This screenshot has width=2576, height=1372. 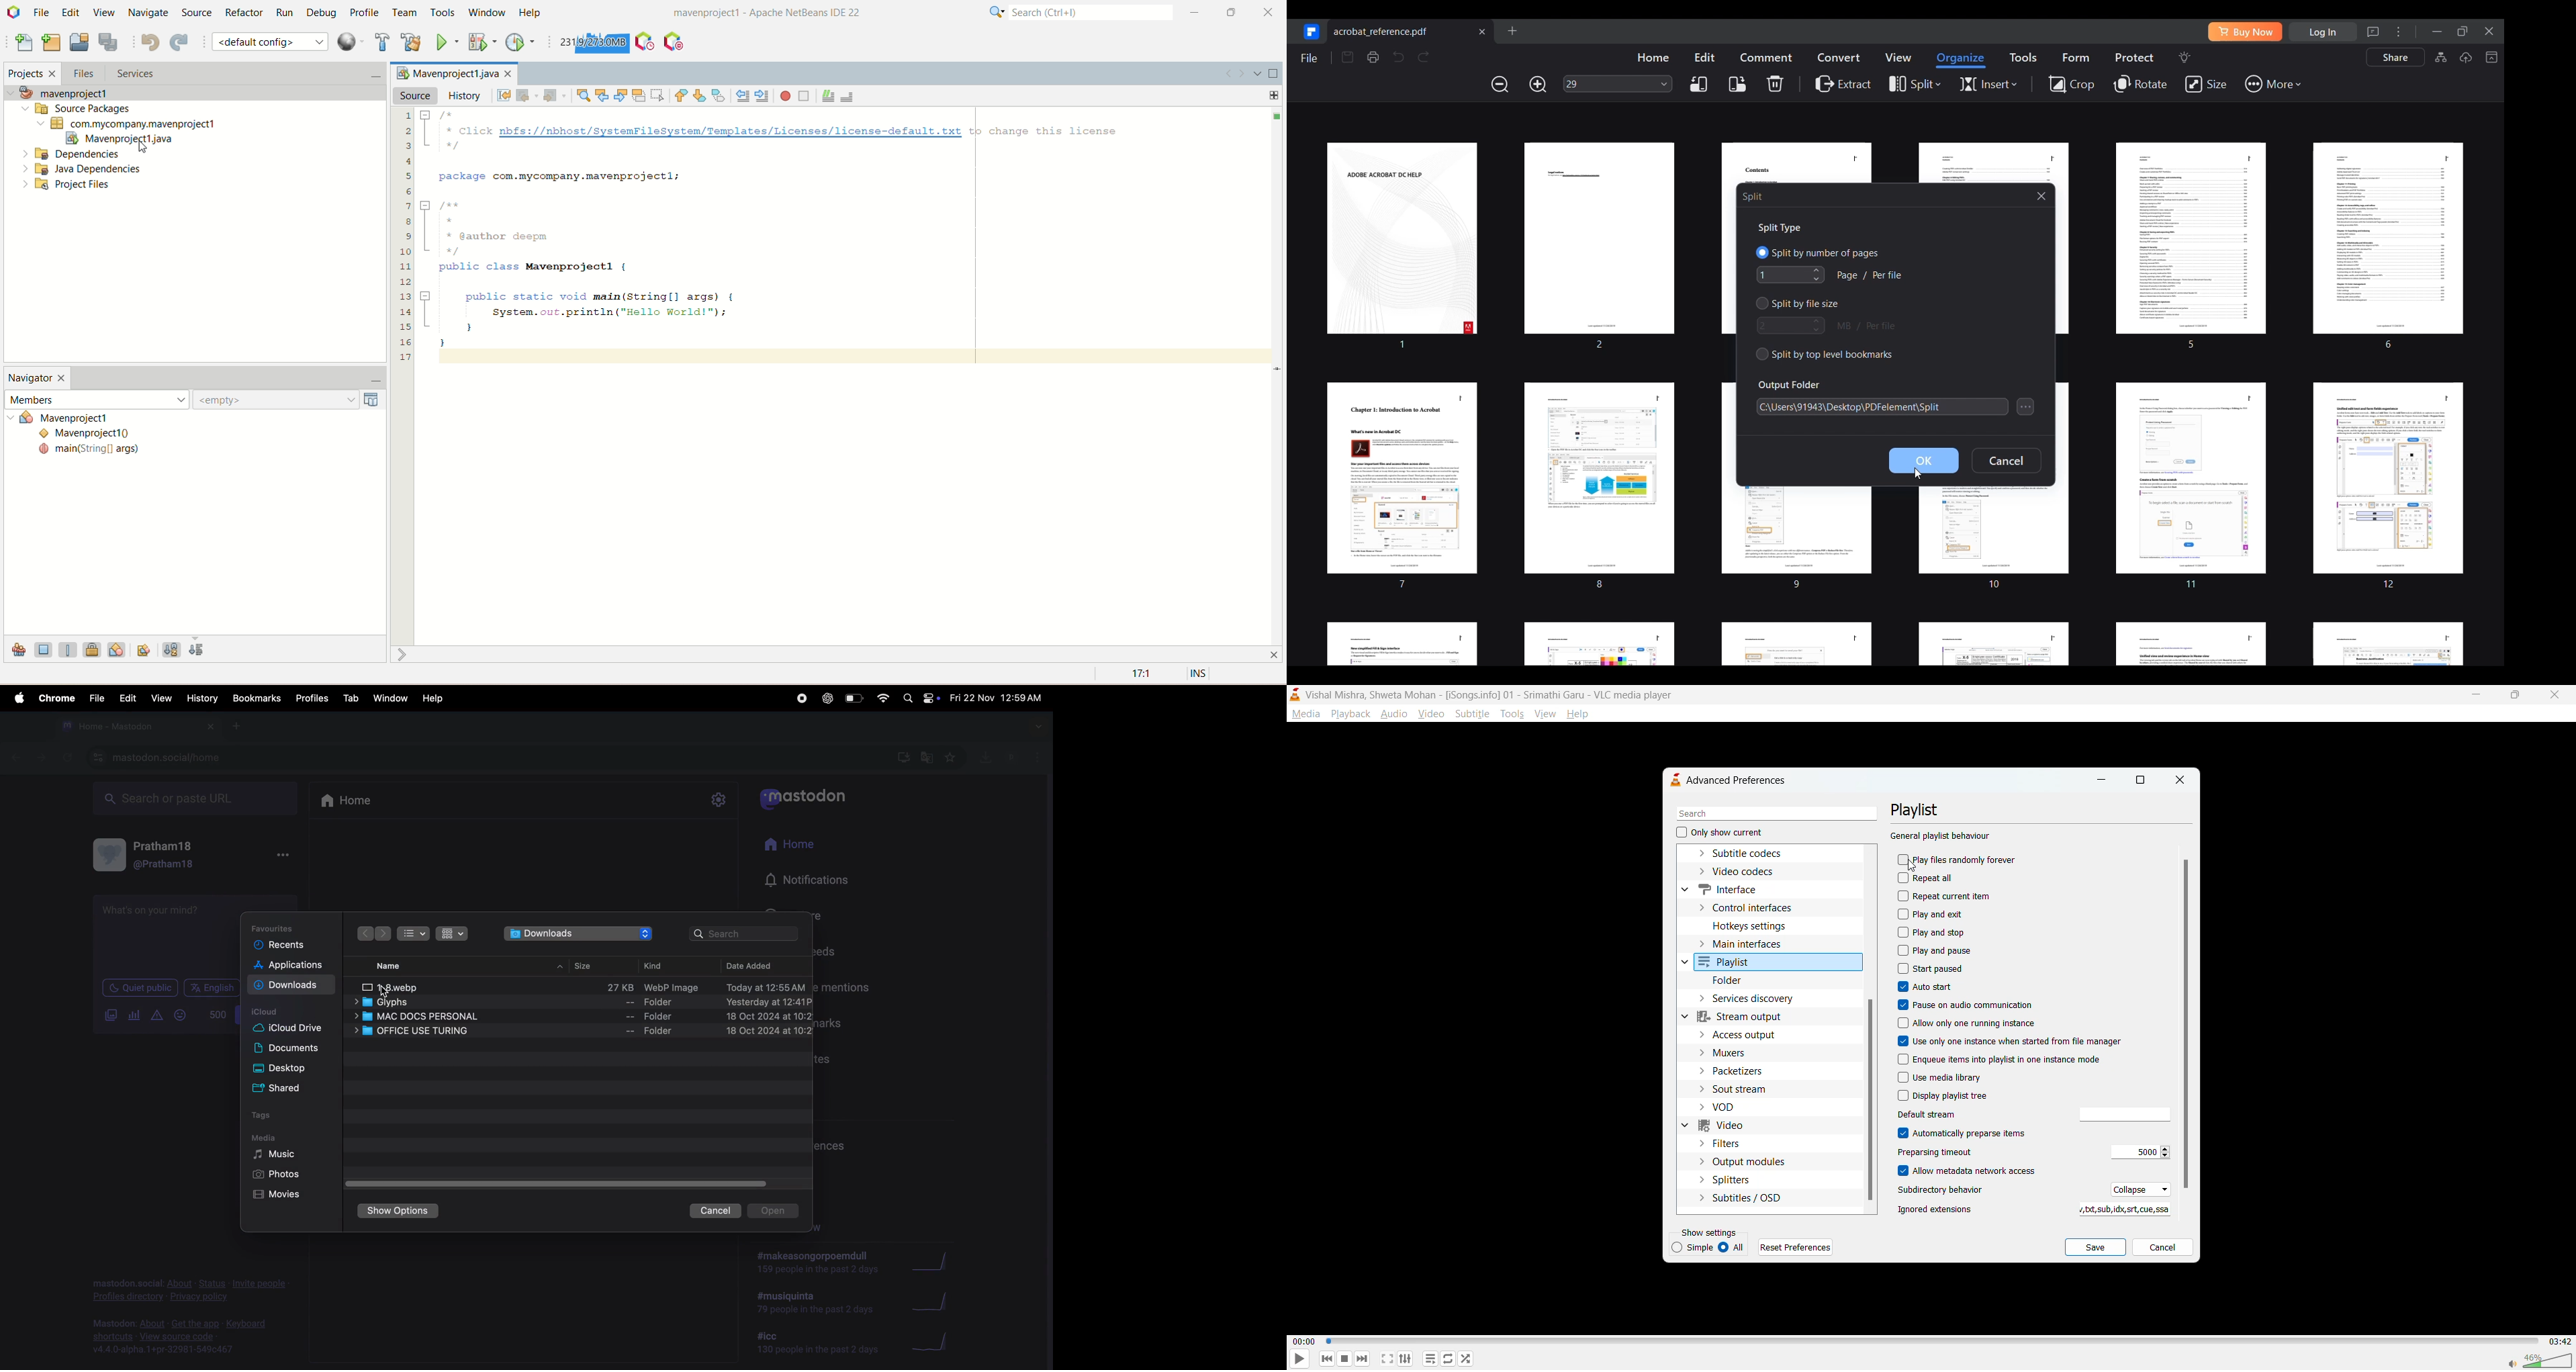 What do you see at coordinates (577, 1032) in the screenshot?
I see `office files` at bounding box center [577, 1032].